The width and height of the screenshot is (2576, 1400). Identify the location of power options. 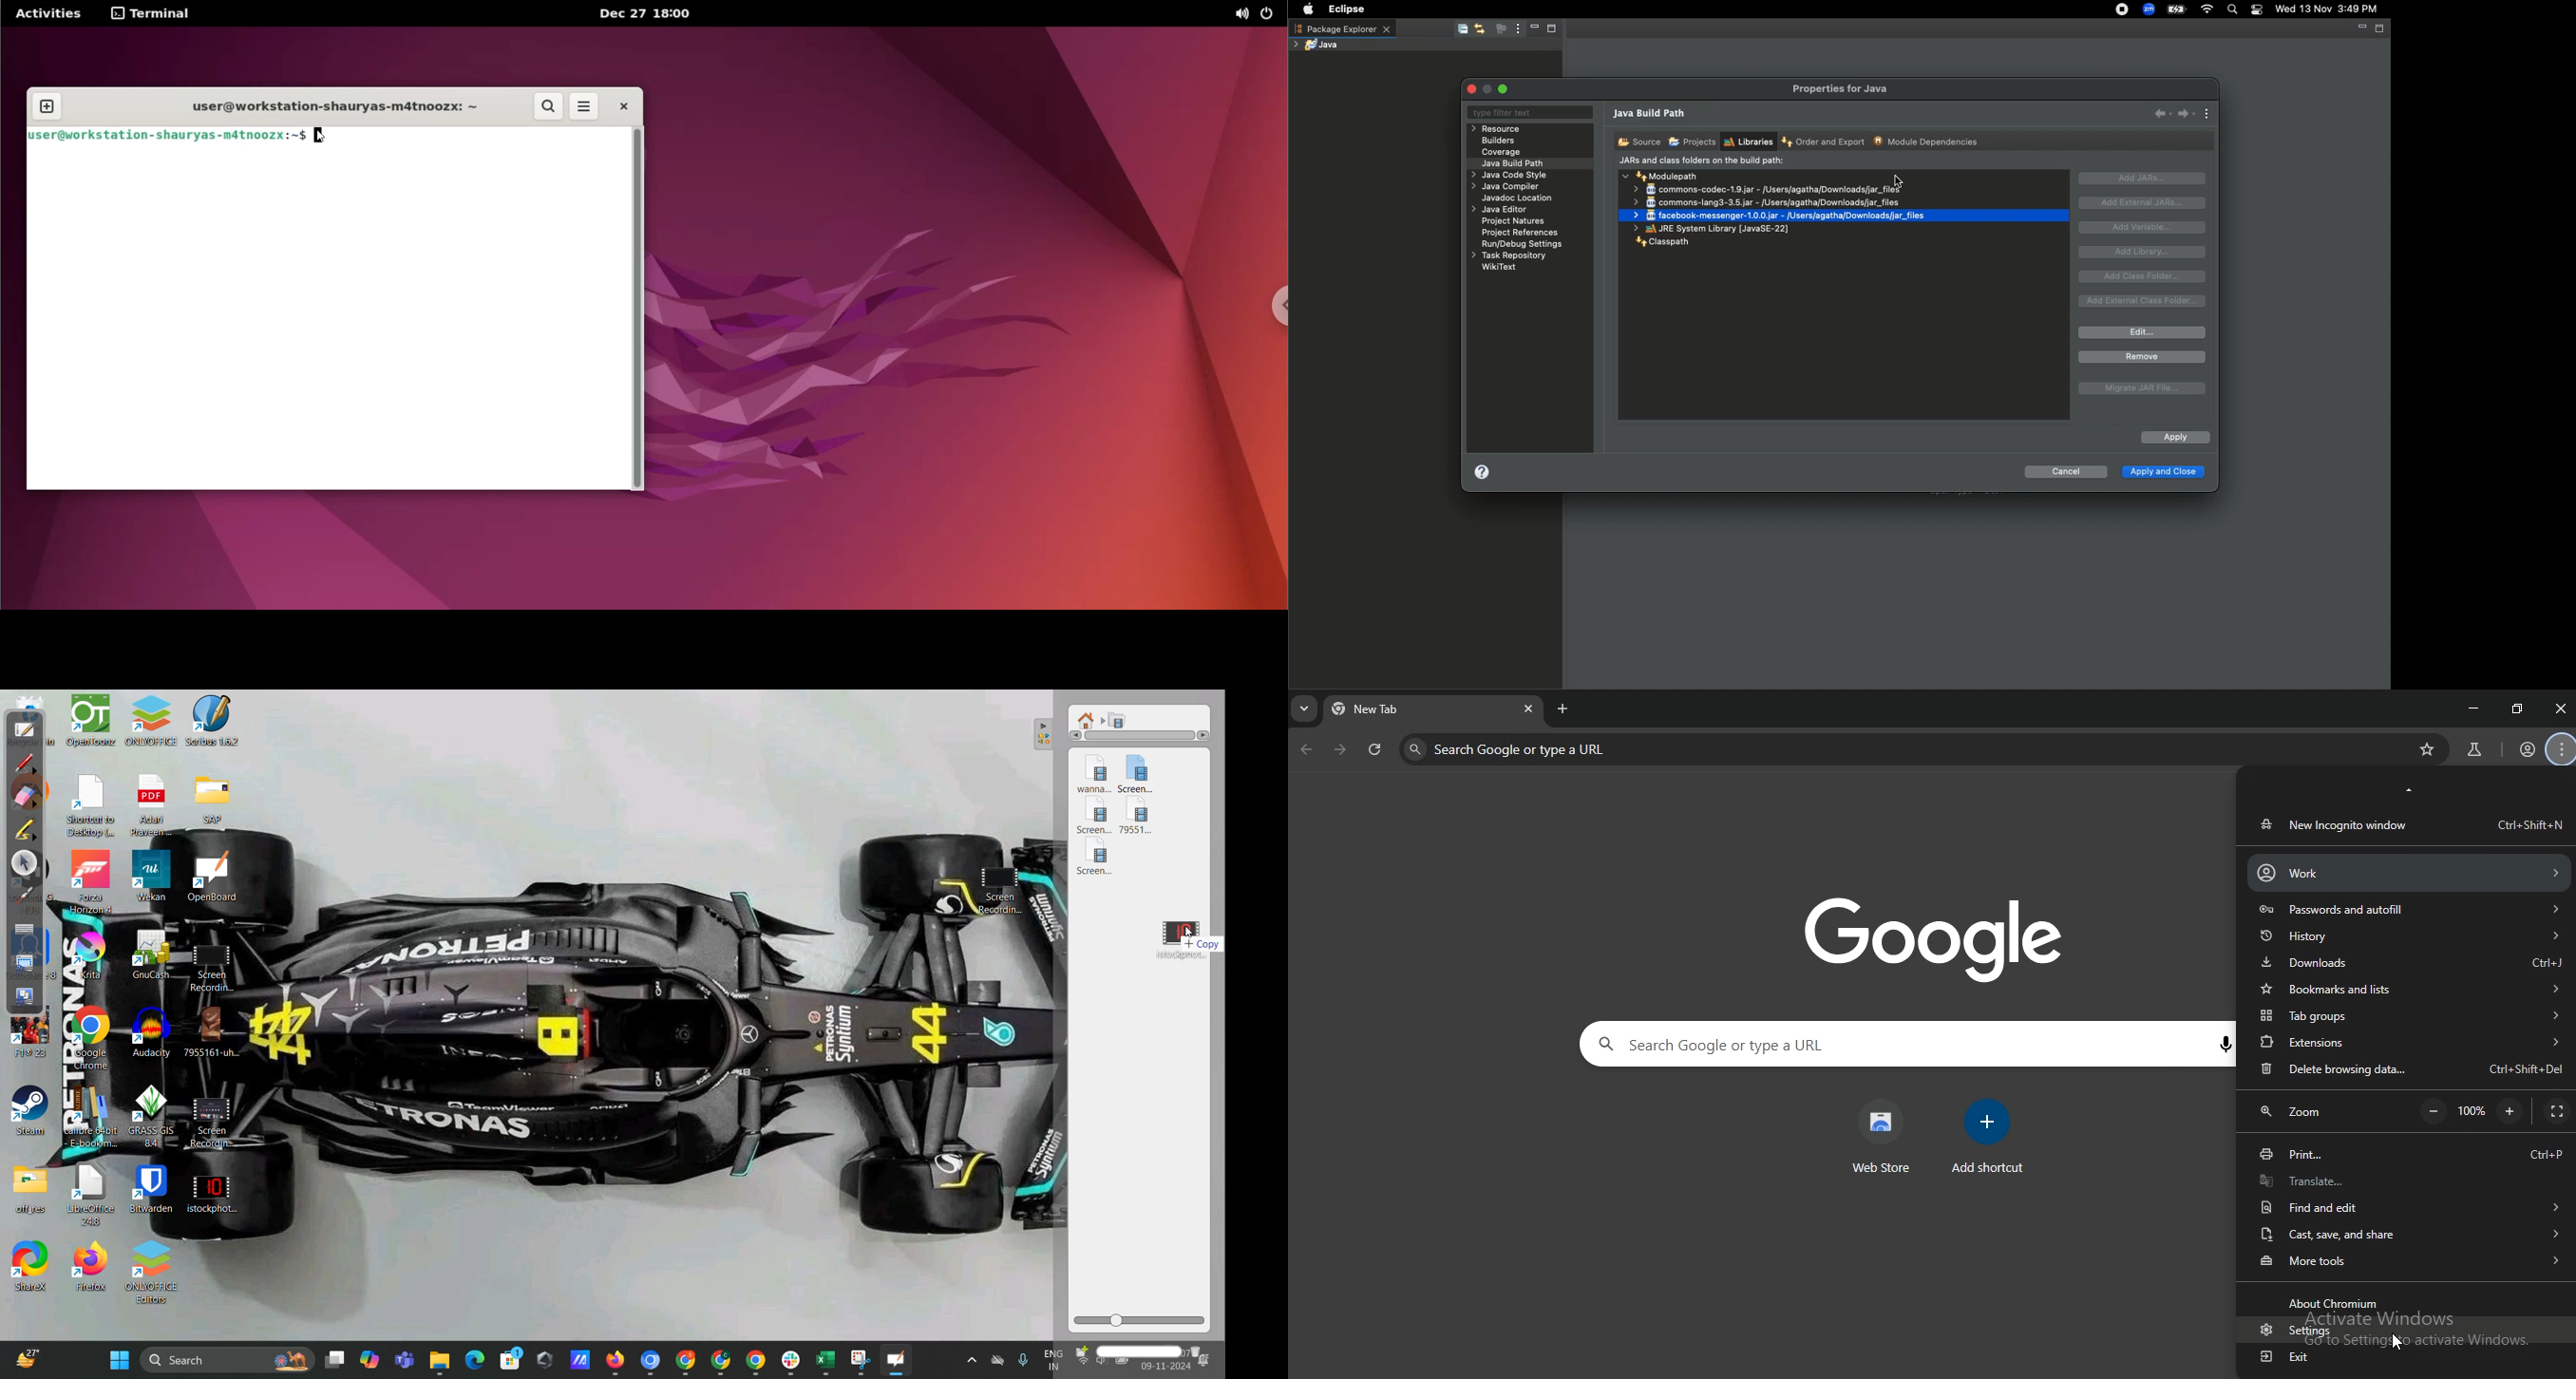
(1267, 15).